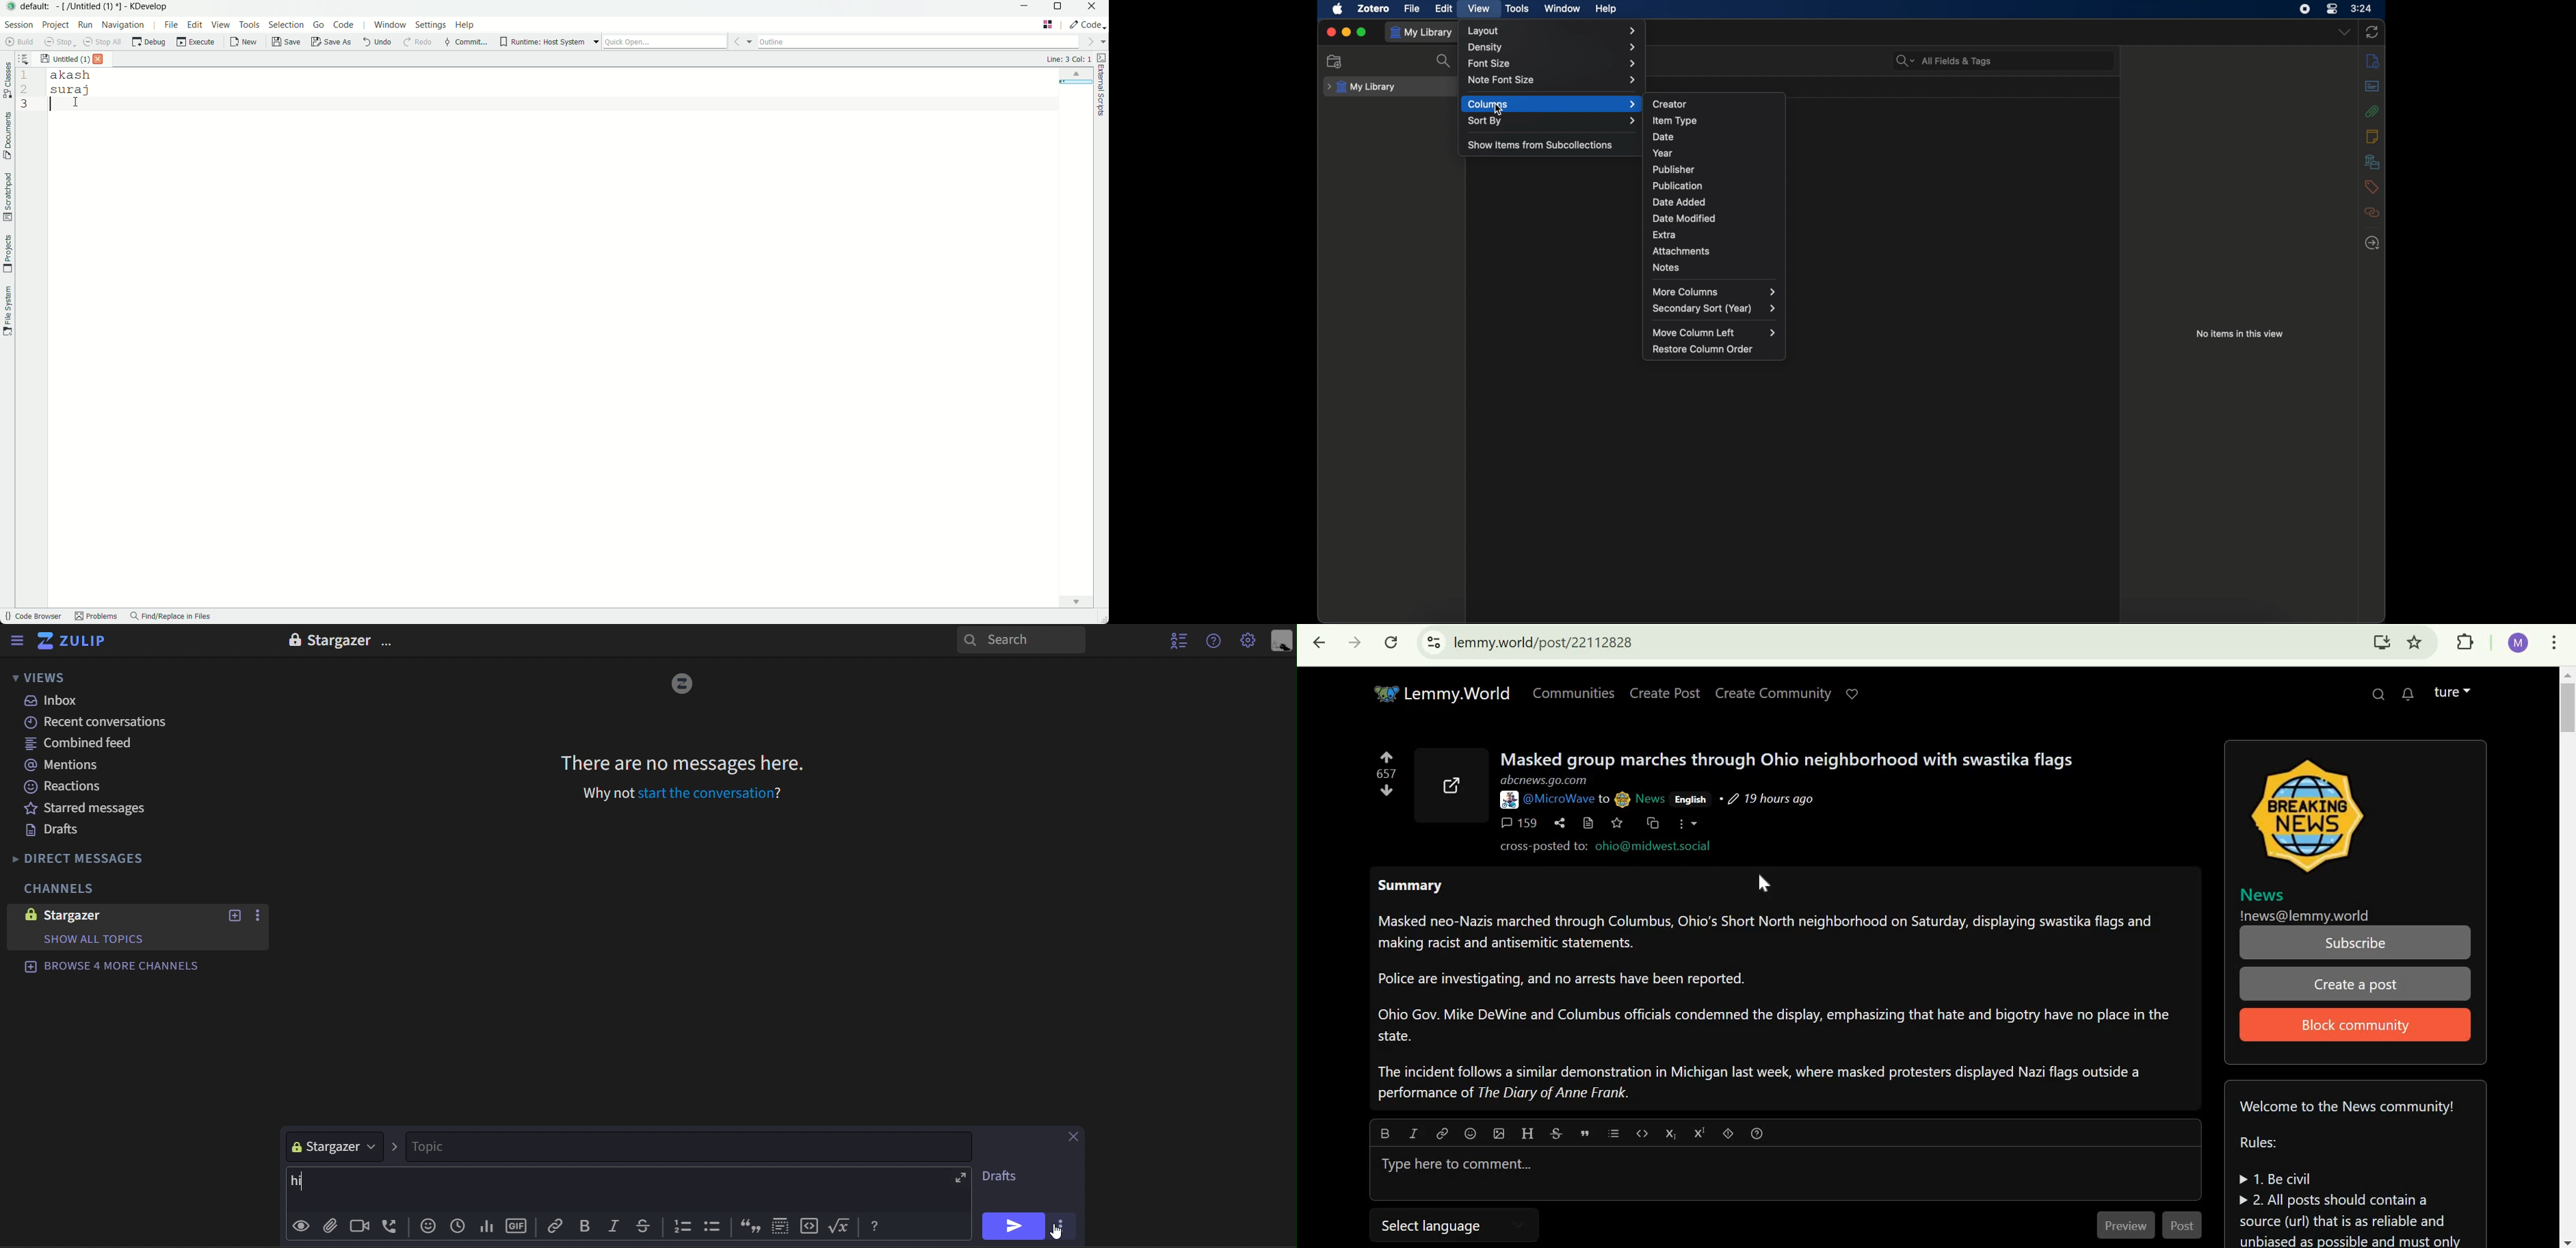 This screenshot has width=2576, height=1260. I want to click on Post, so click(2187, 1225).